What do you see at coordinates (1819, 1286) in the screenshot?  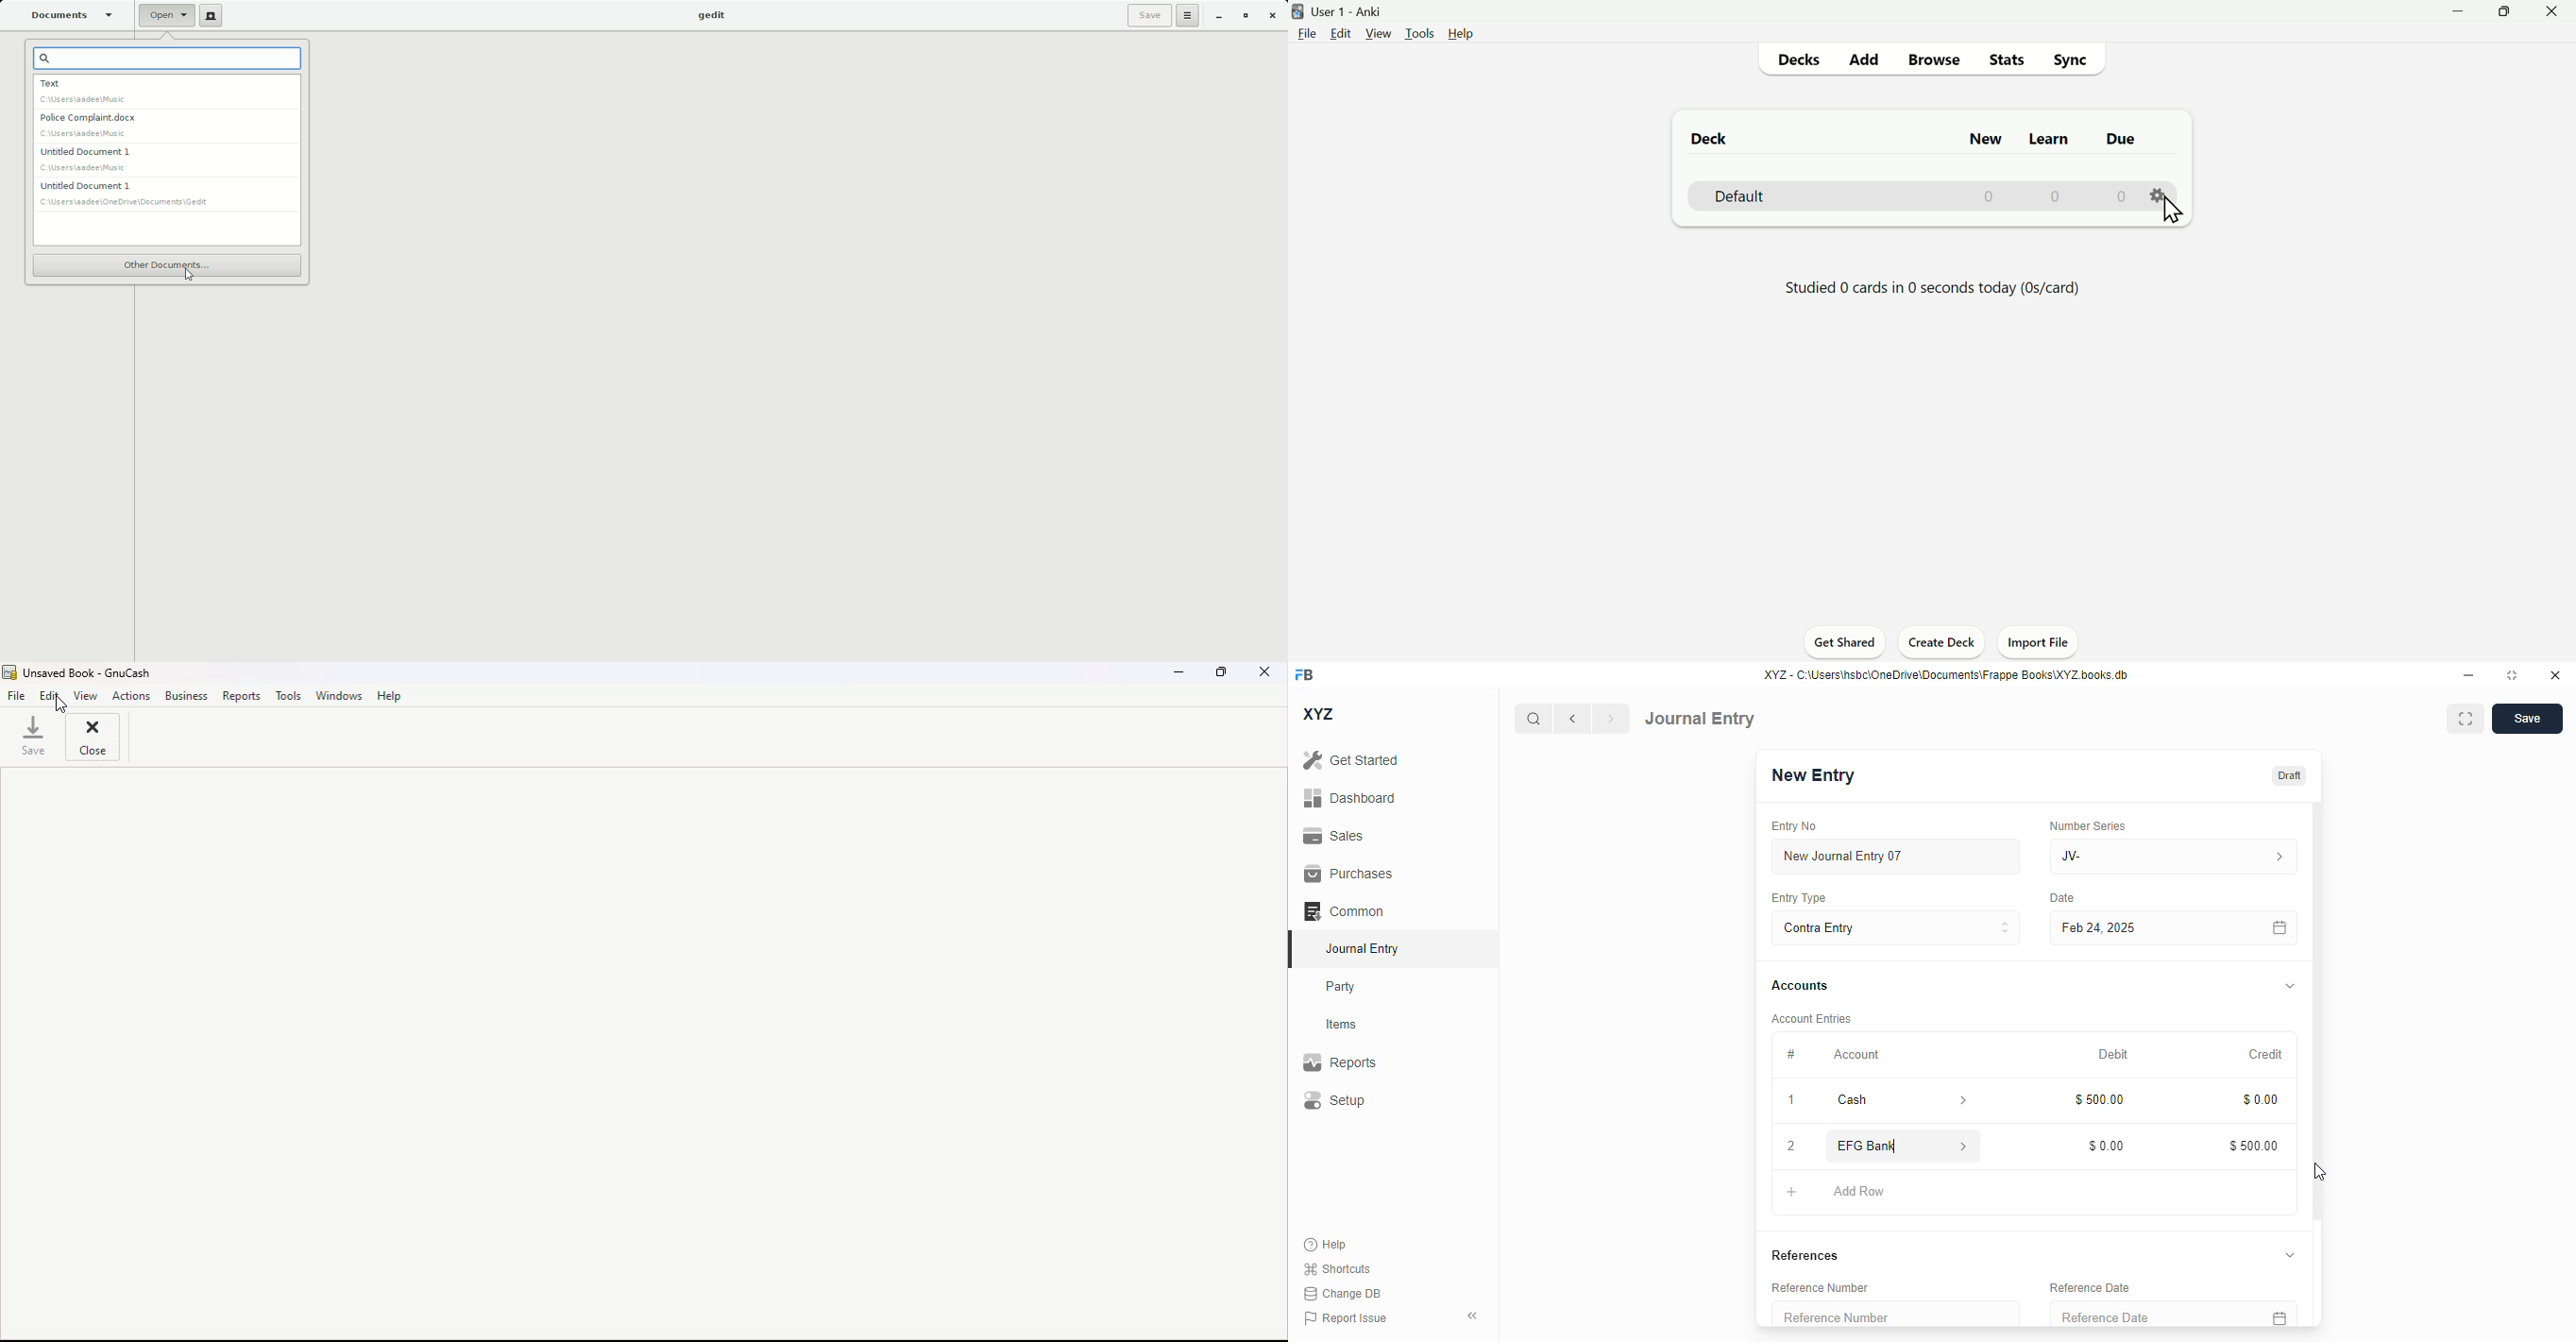 I see `reference number` at bounding box center [1819, 1286].